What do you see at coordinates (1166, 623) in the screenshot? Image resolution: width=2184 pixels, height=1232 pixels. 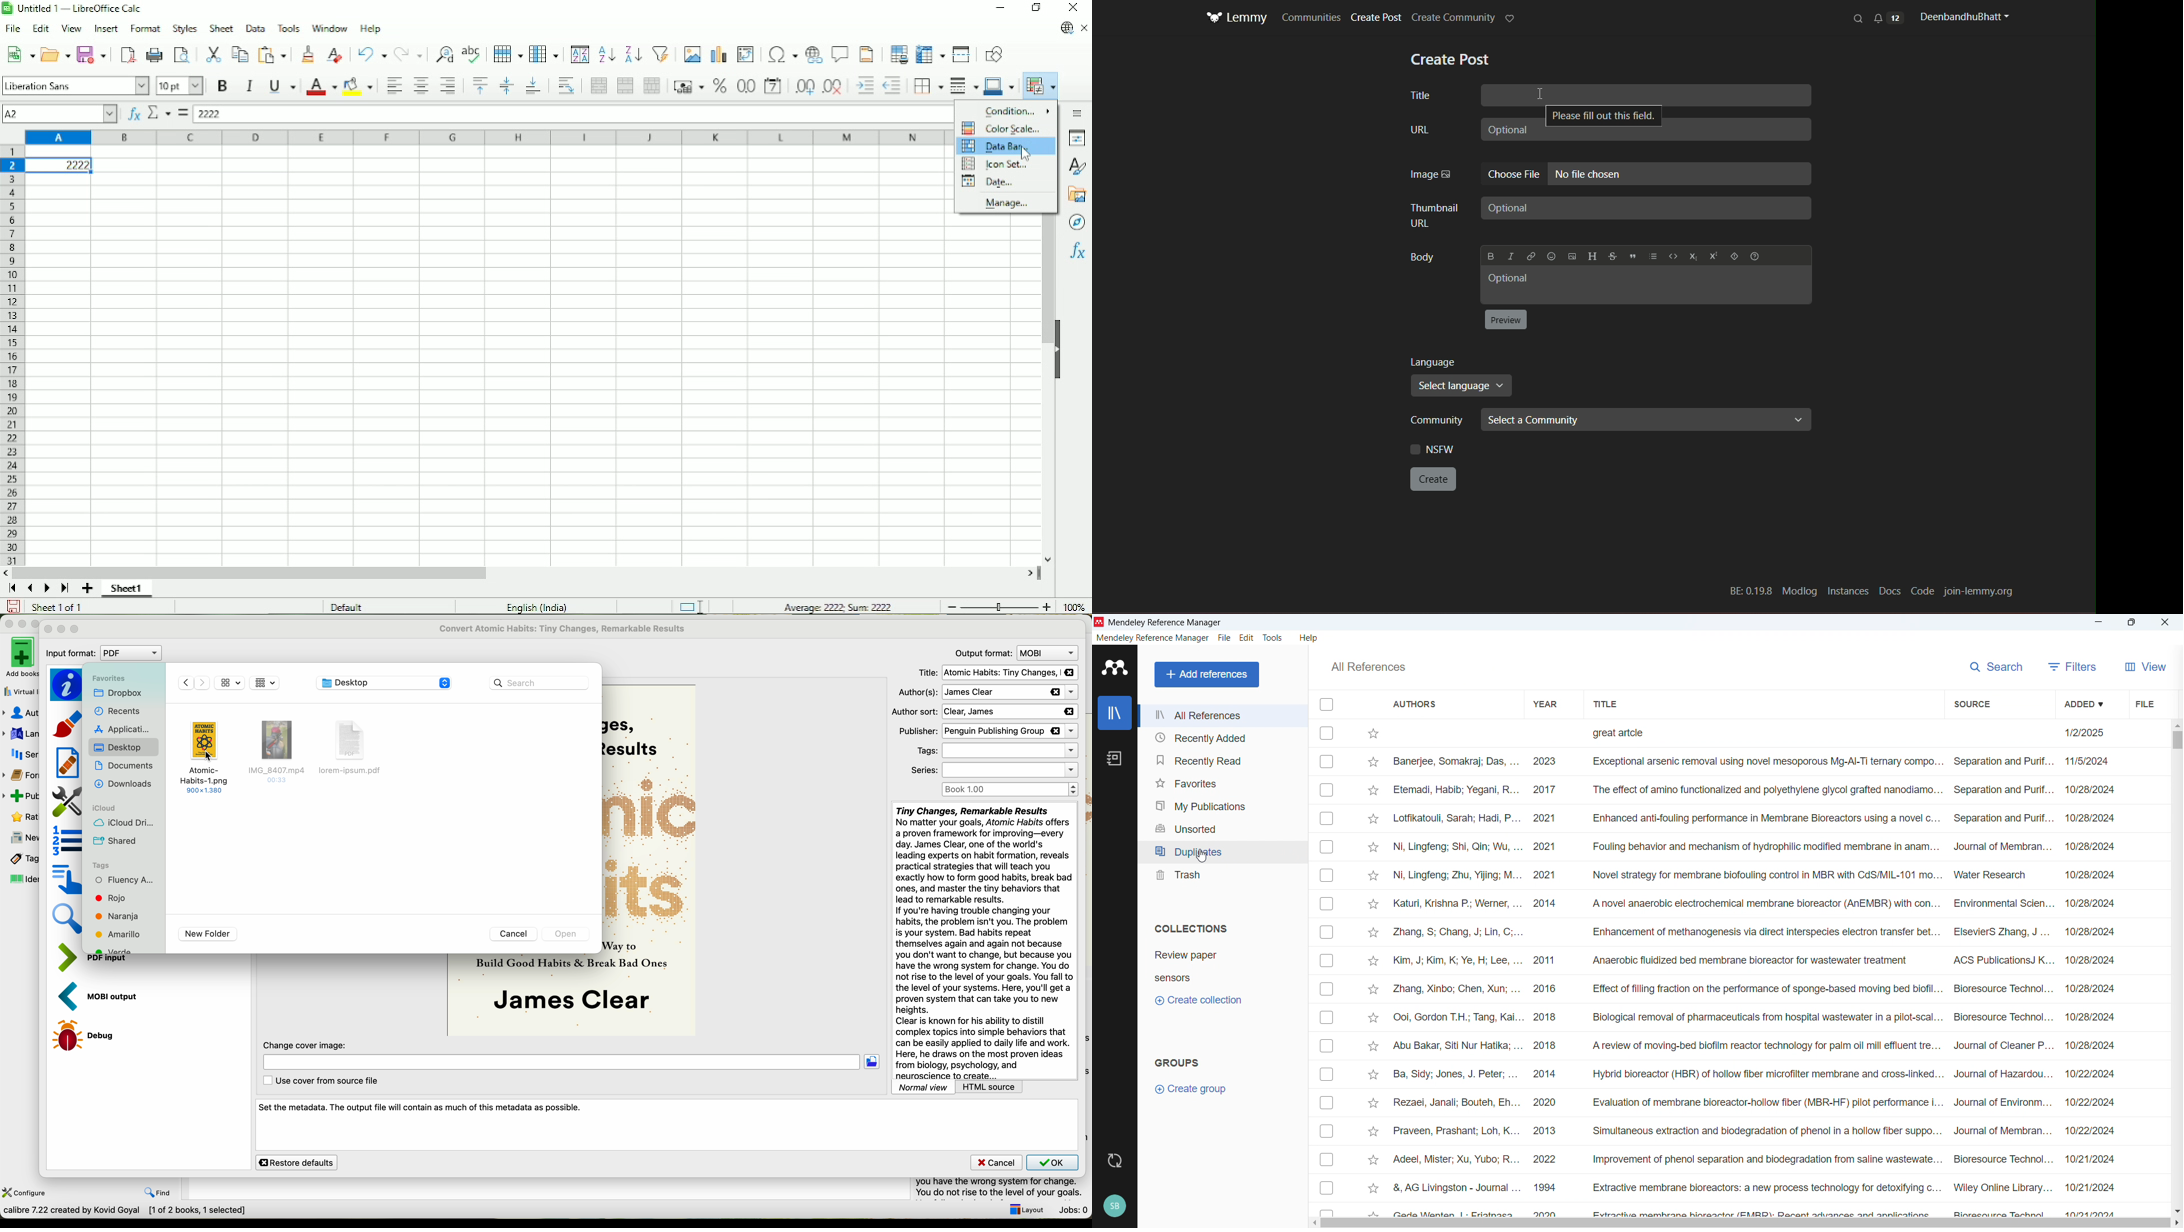 I see `Title ` at bounding box center [1166, 623].